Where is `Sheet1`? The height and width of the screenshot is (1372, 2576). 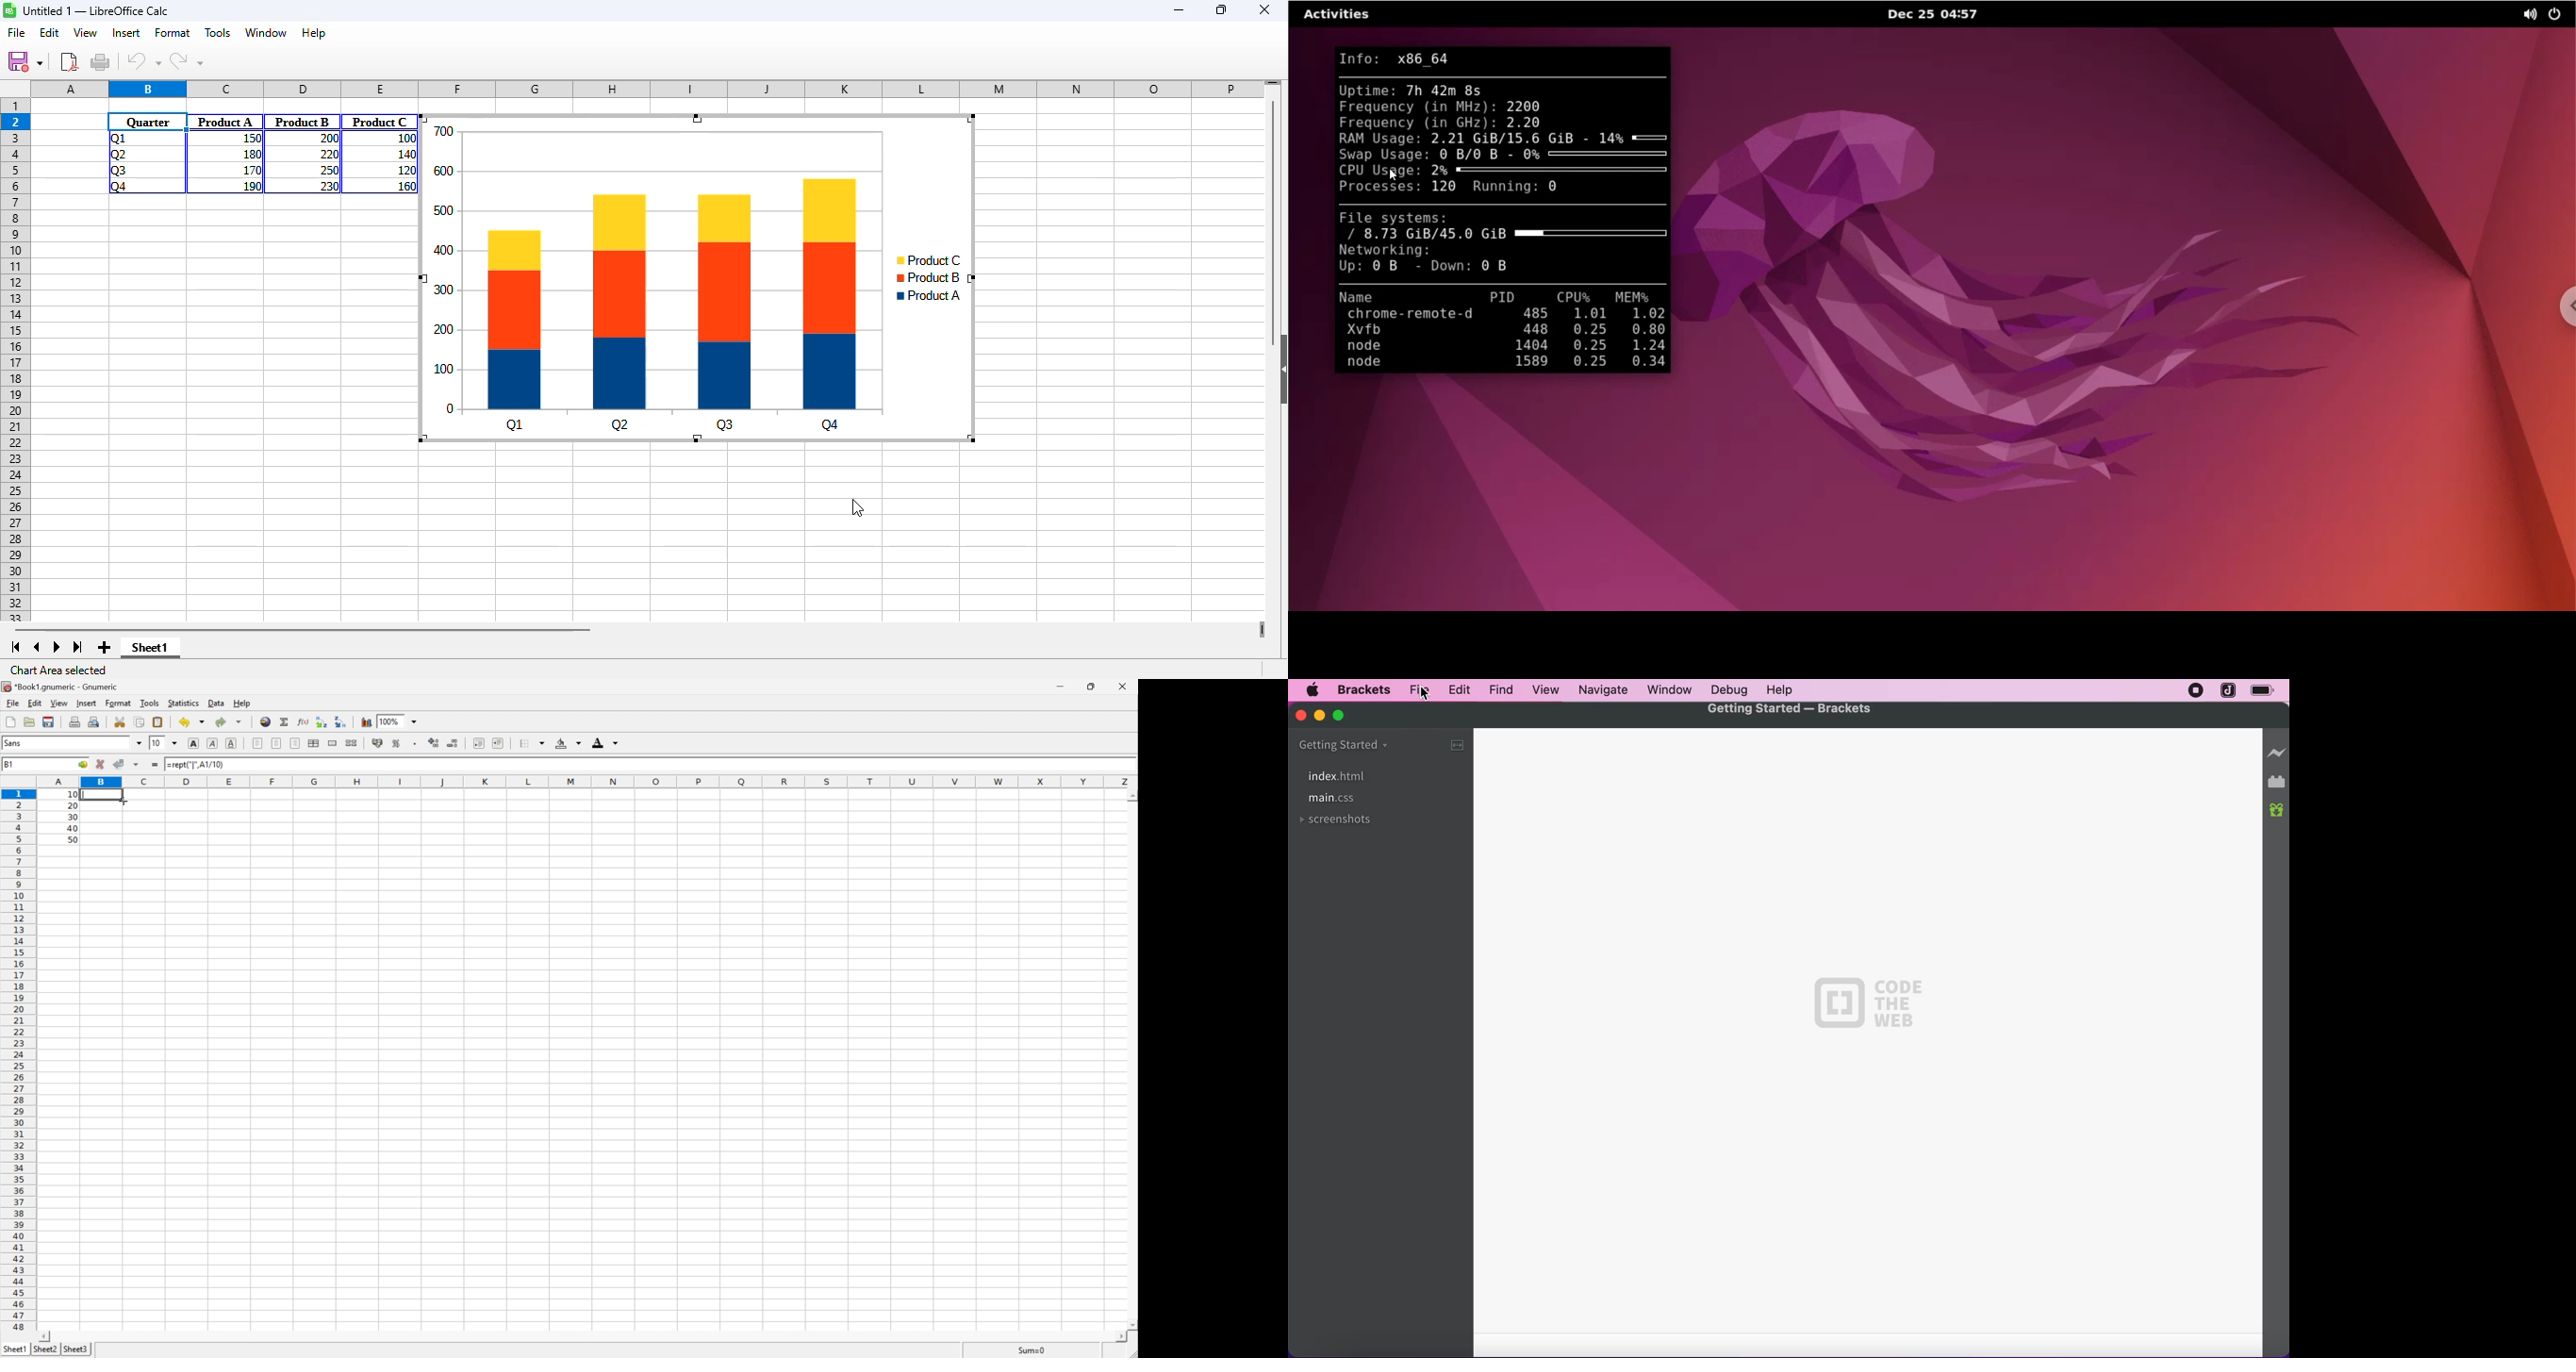
Sheet1 is located at coordinates (15, 1349).